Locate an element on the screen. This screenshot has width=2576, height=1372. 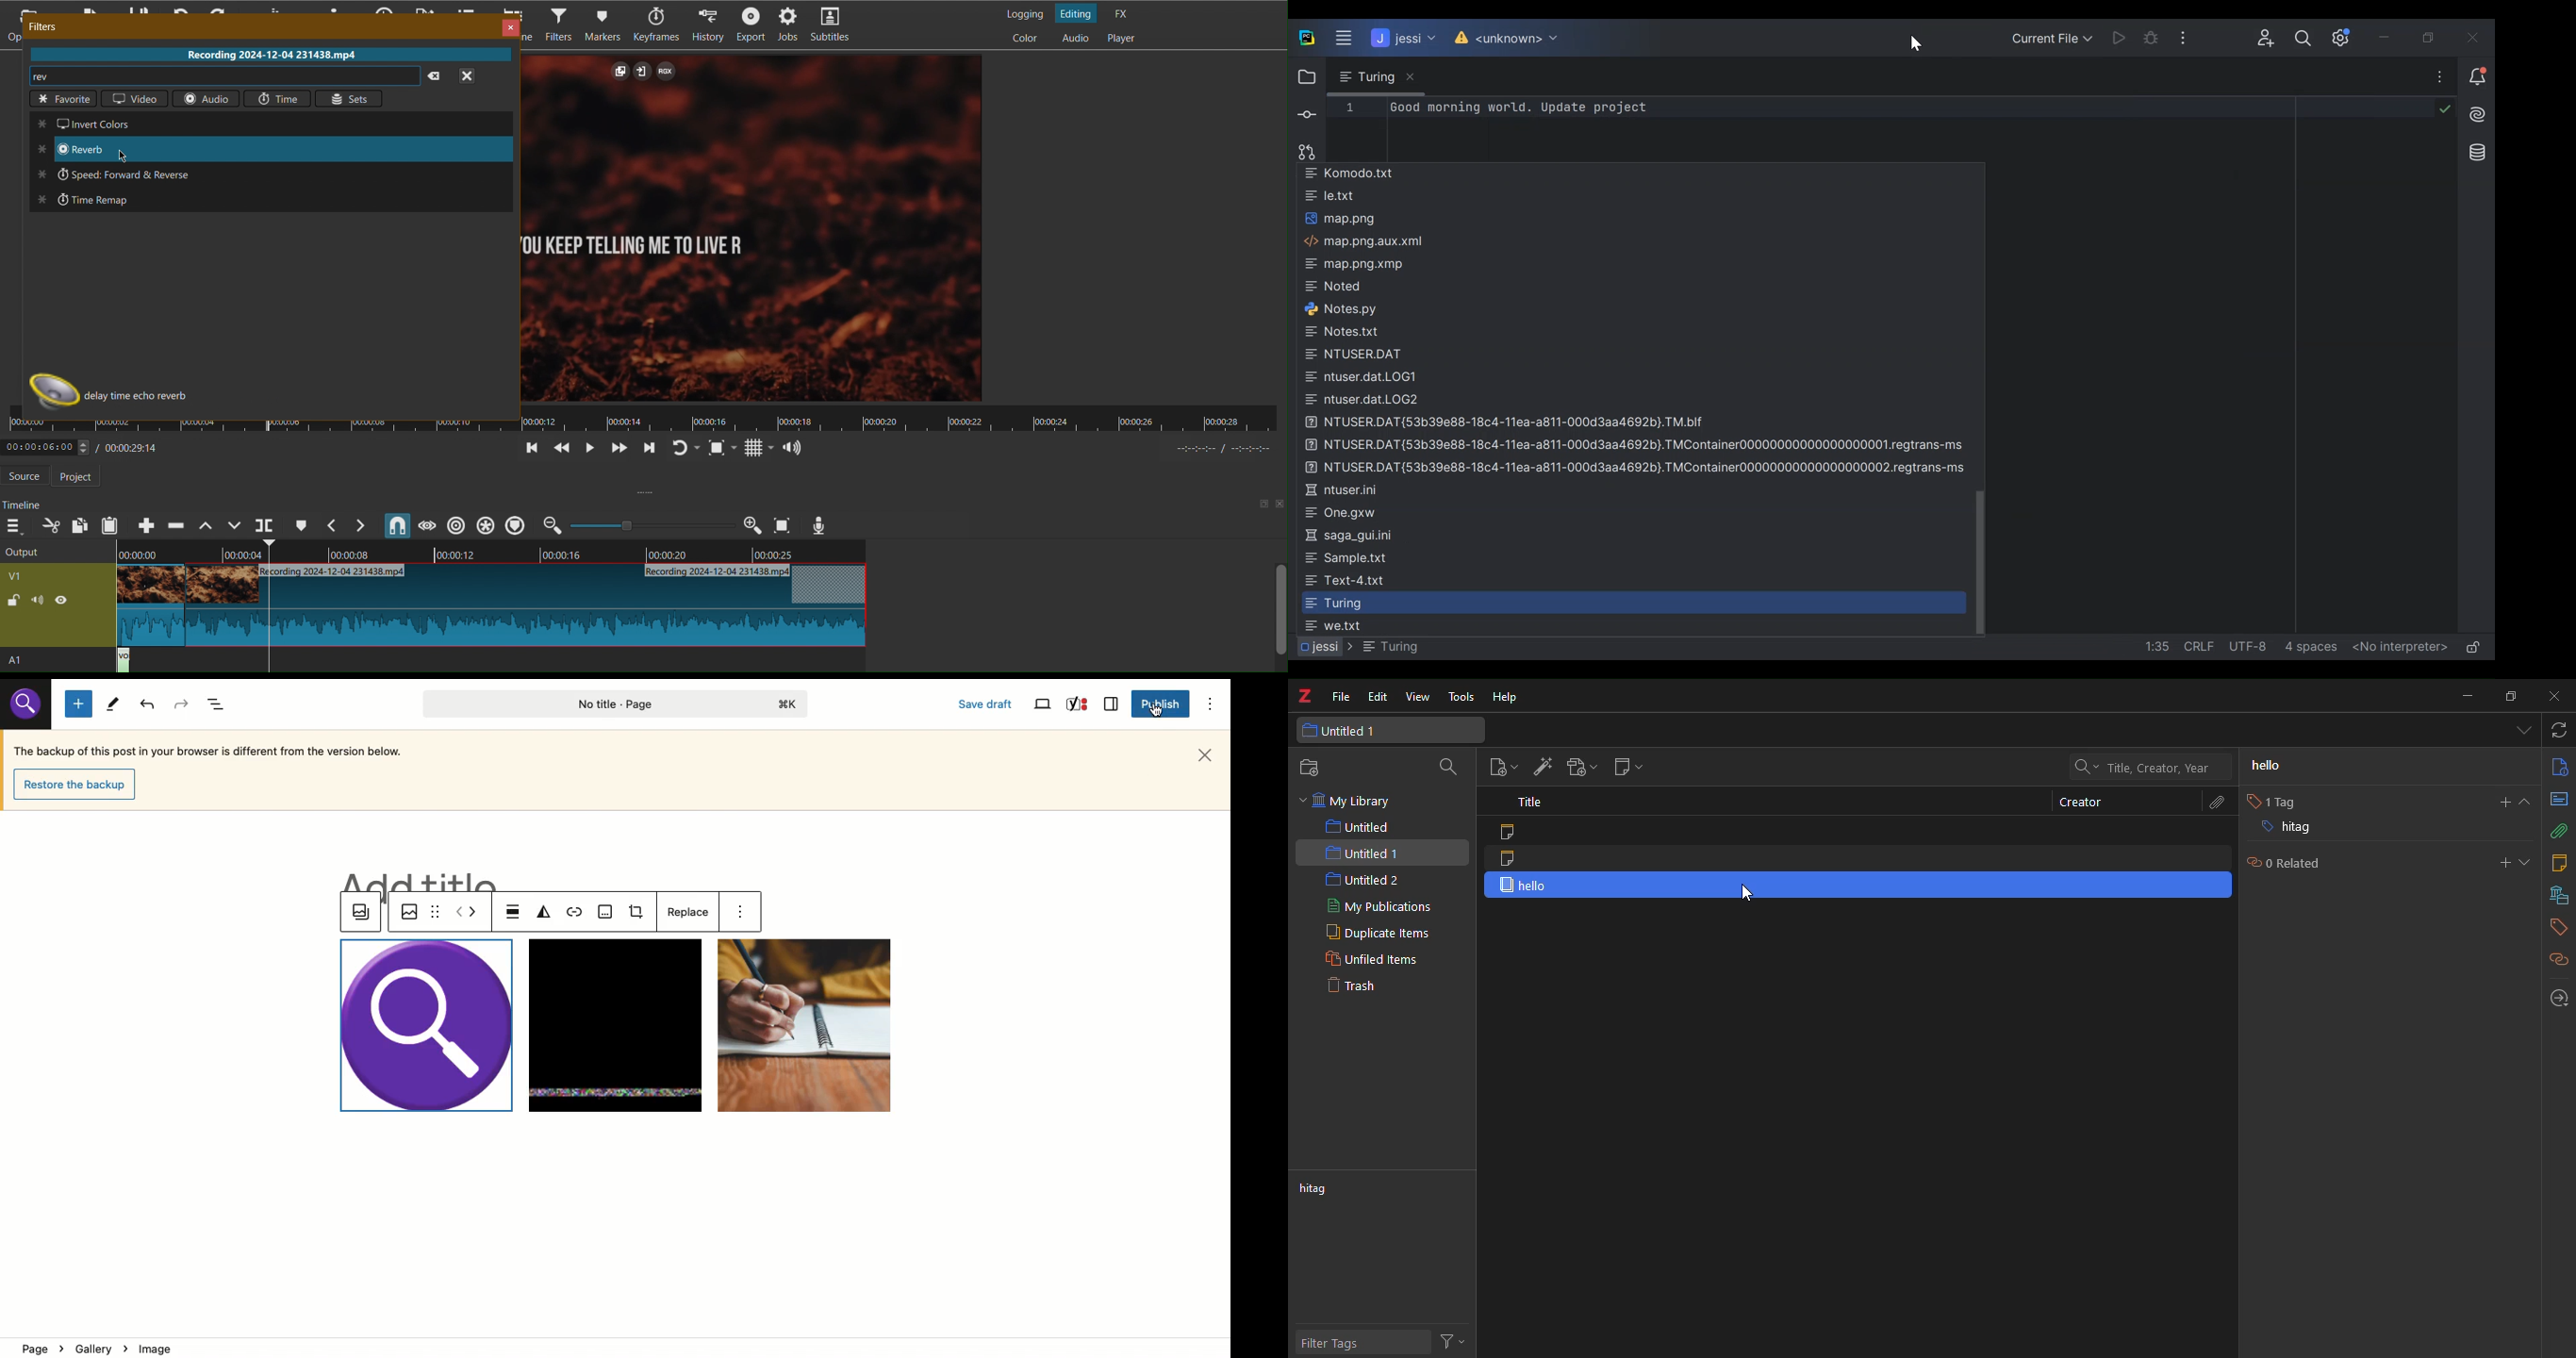
edit is located at coordinates (1377, 698).